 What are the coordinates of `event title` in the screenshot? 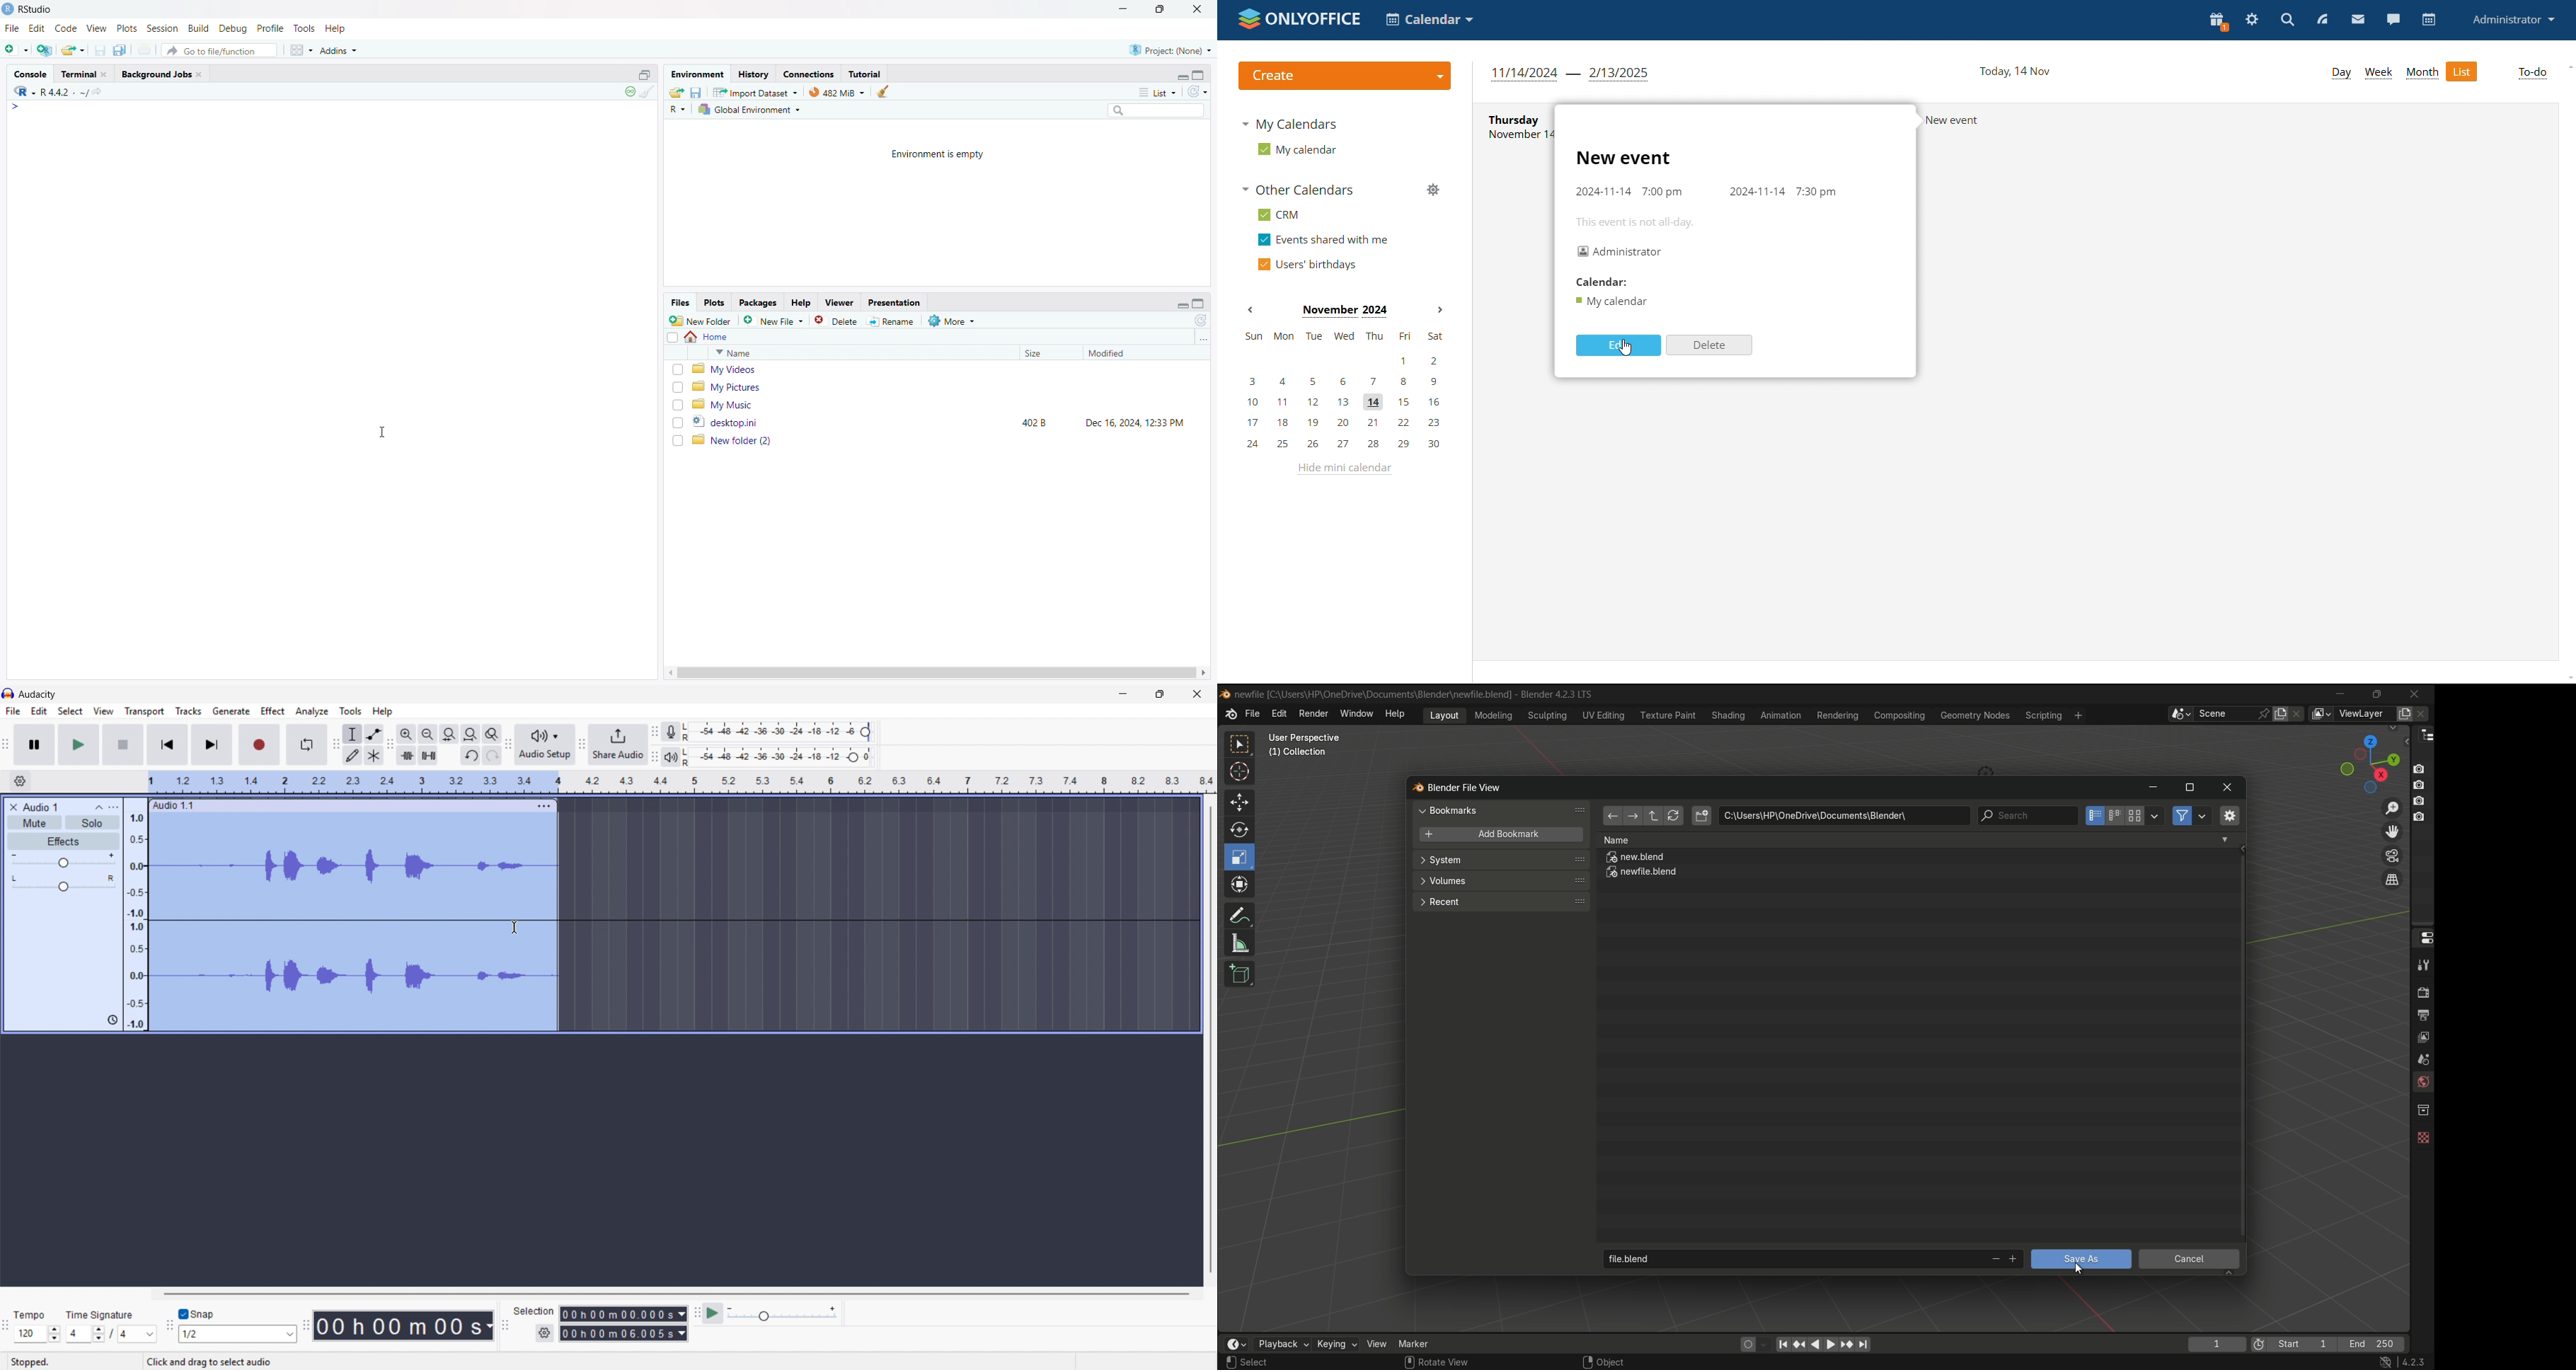 It's located at (1622, 158).